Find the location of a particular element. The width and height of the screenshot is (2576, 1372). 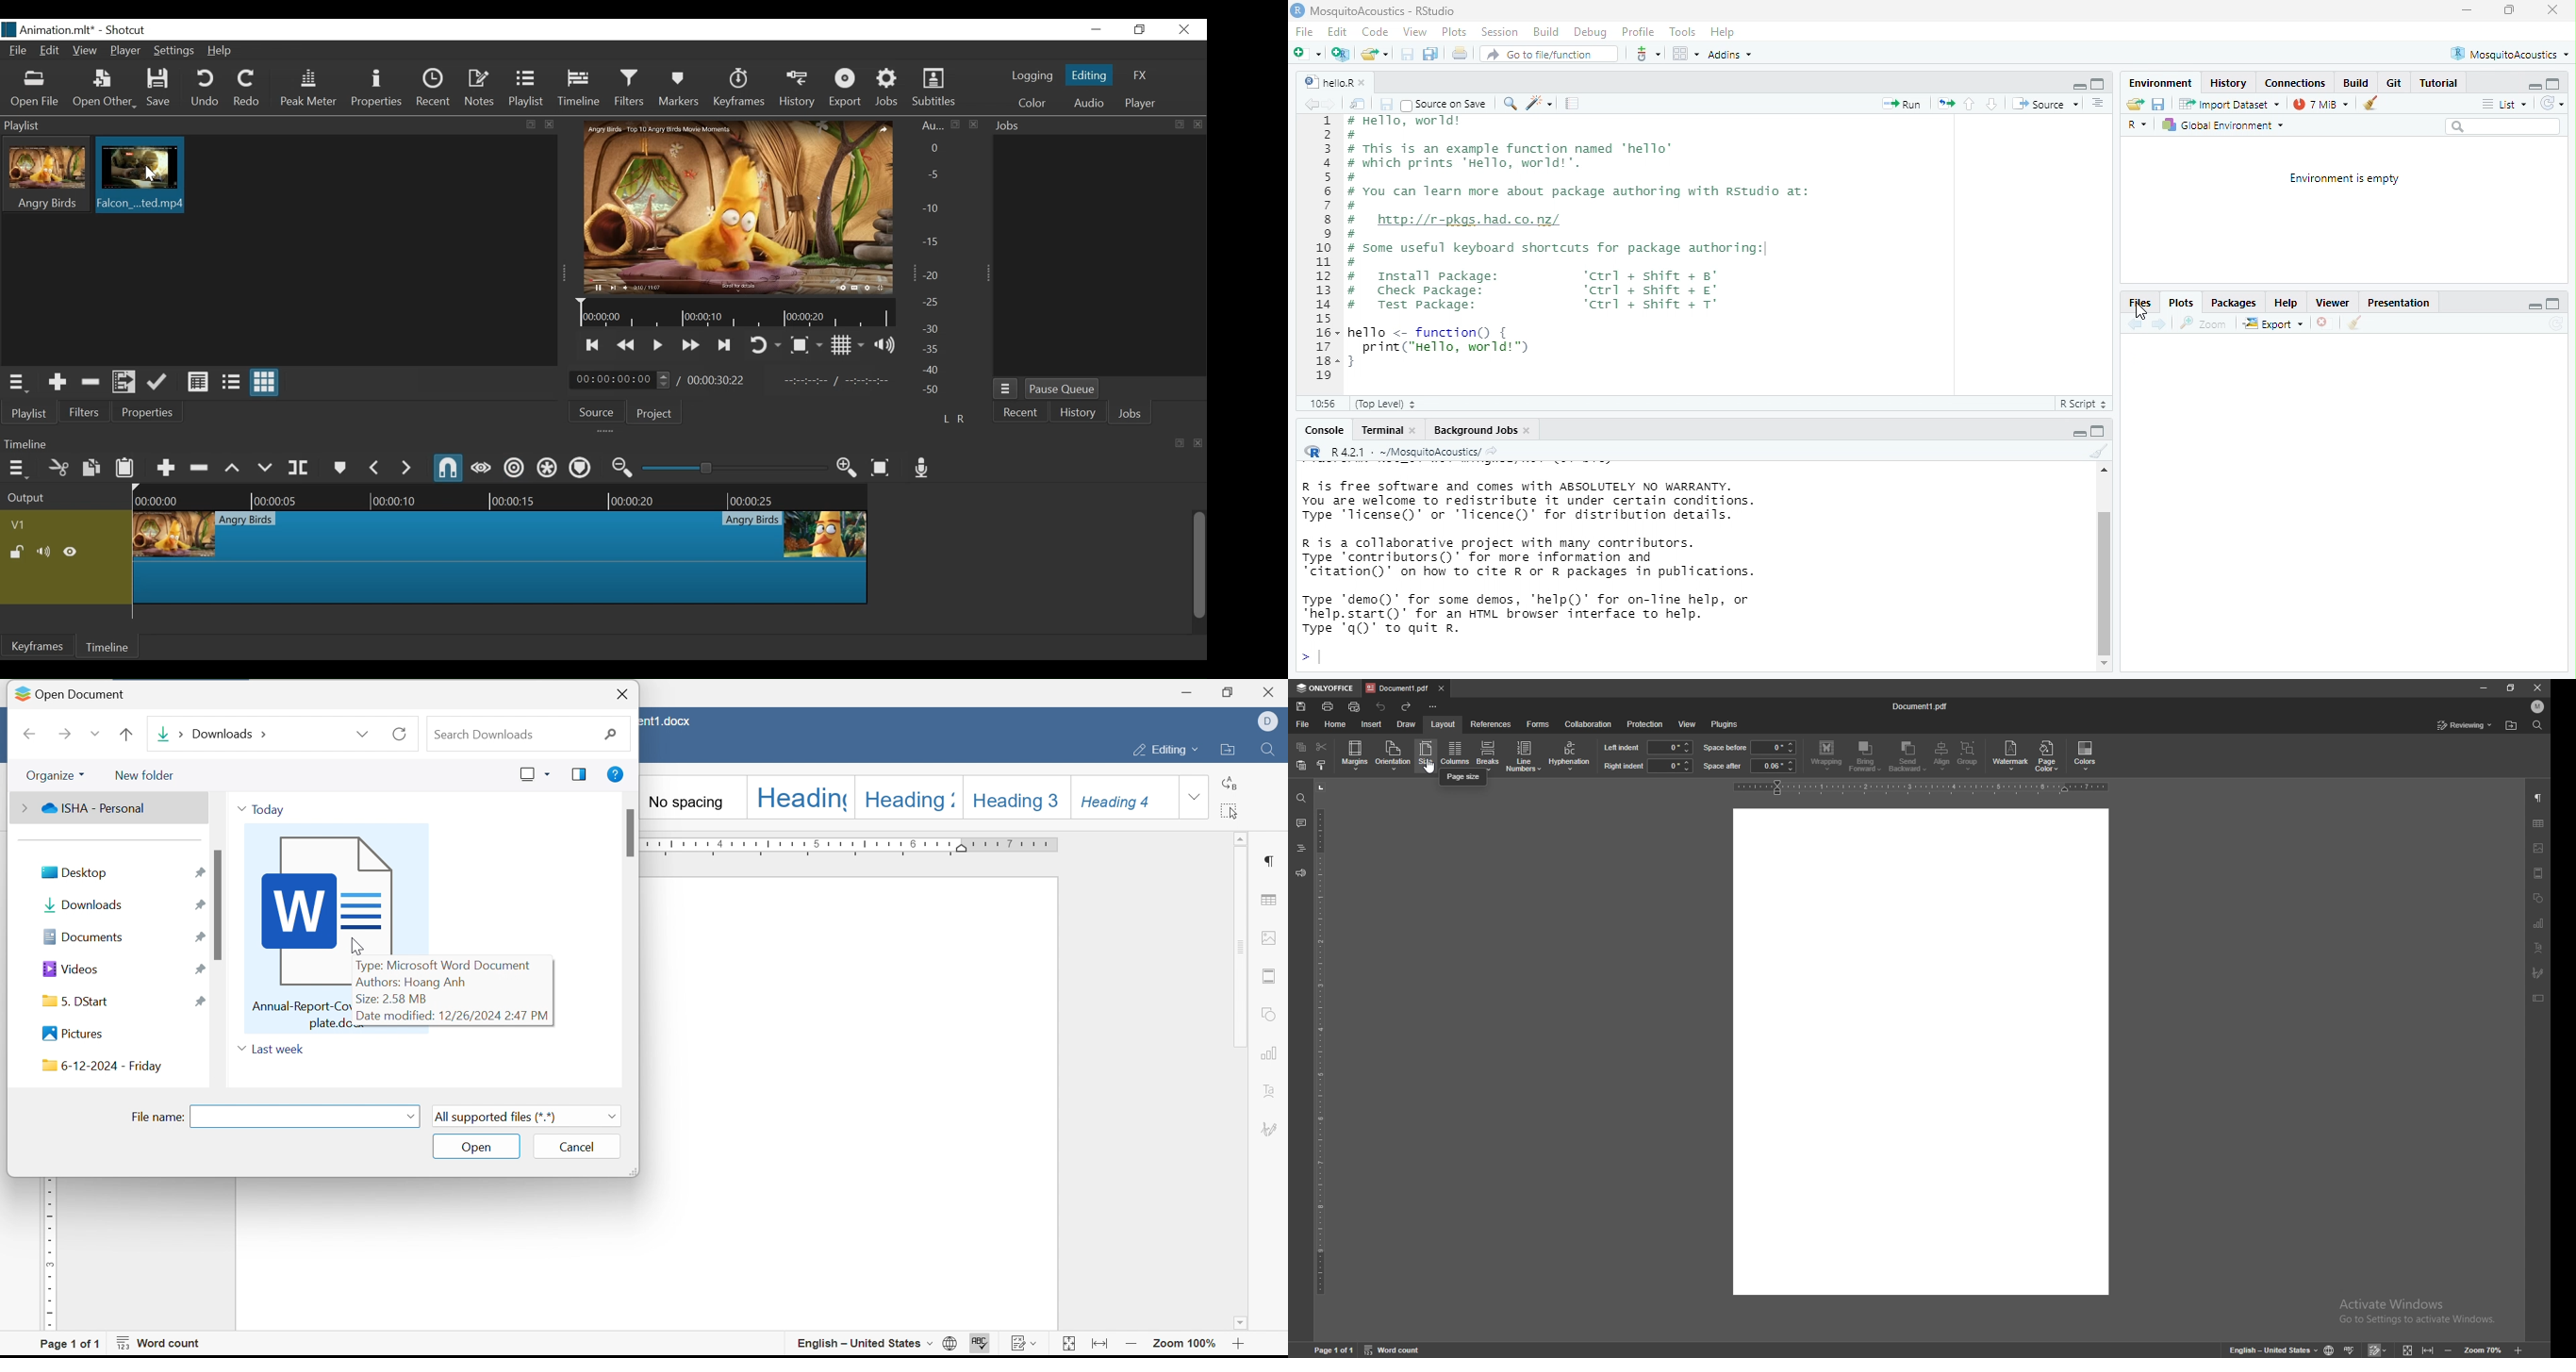

Help is located at coordinates (1724, 33).